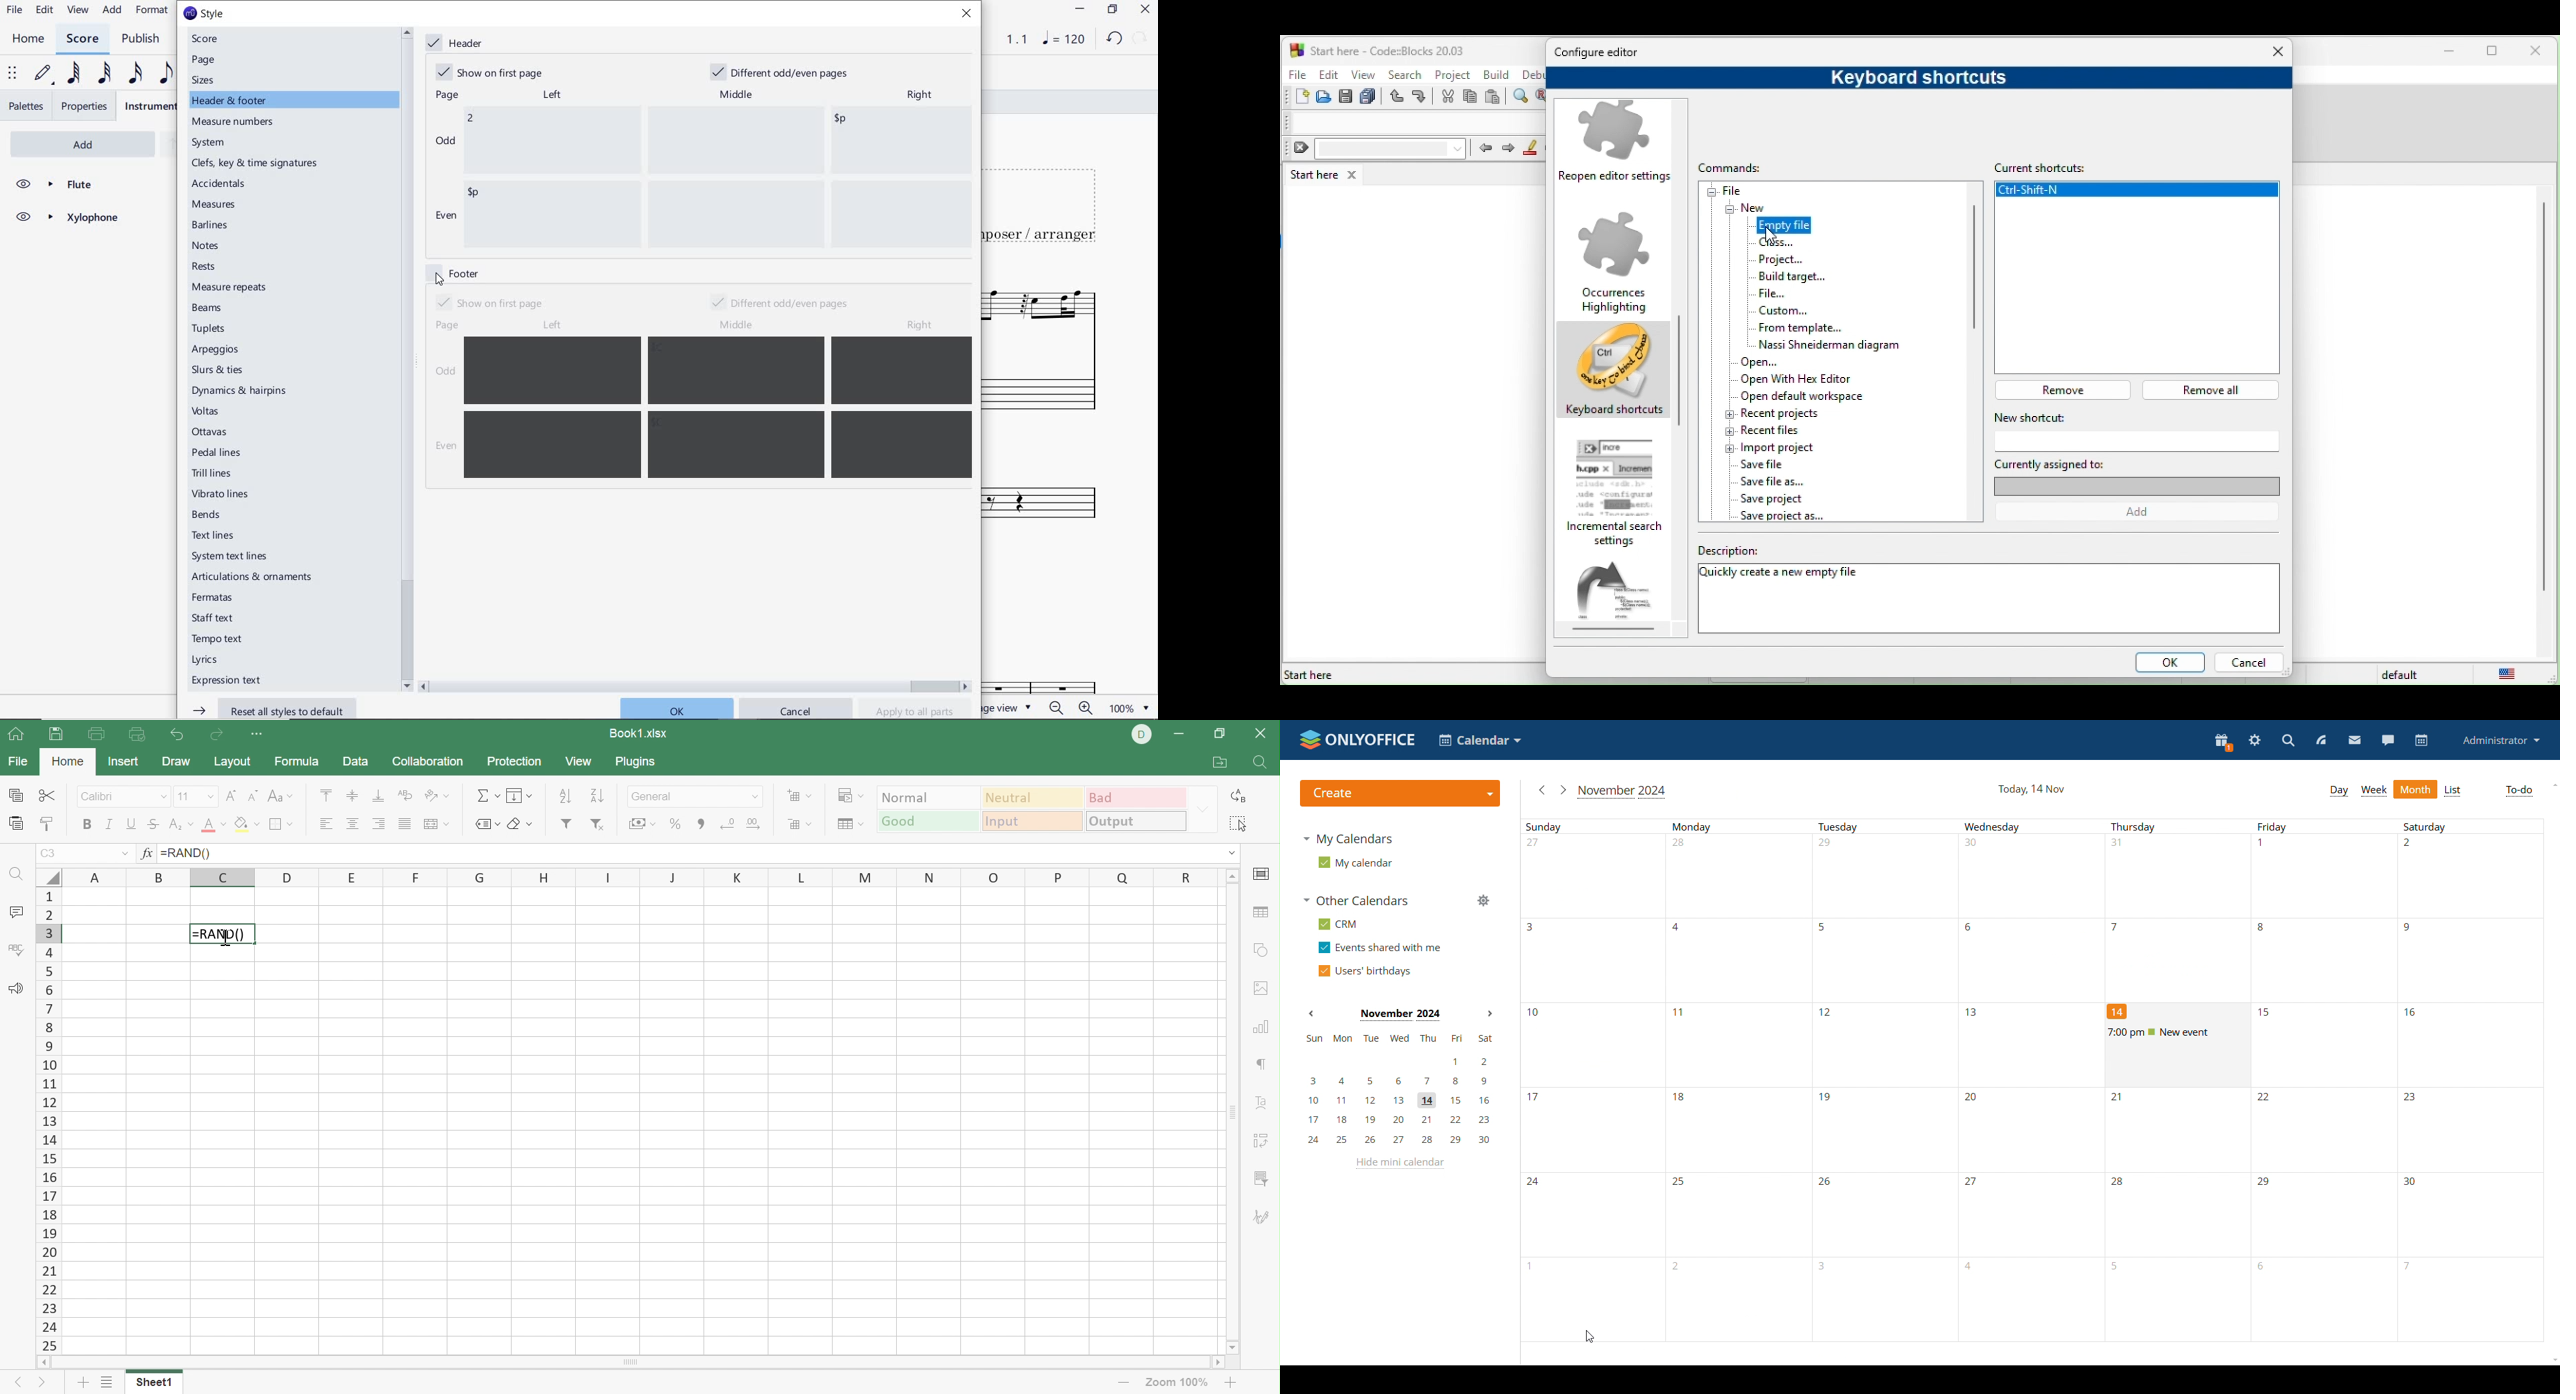 This screenshot has width=2576, height=1400. What do you see at coordinates (728, 822) in the screenshot?
I see `Decrease decimal` at bounding box center [728, 822].